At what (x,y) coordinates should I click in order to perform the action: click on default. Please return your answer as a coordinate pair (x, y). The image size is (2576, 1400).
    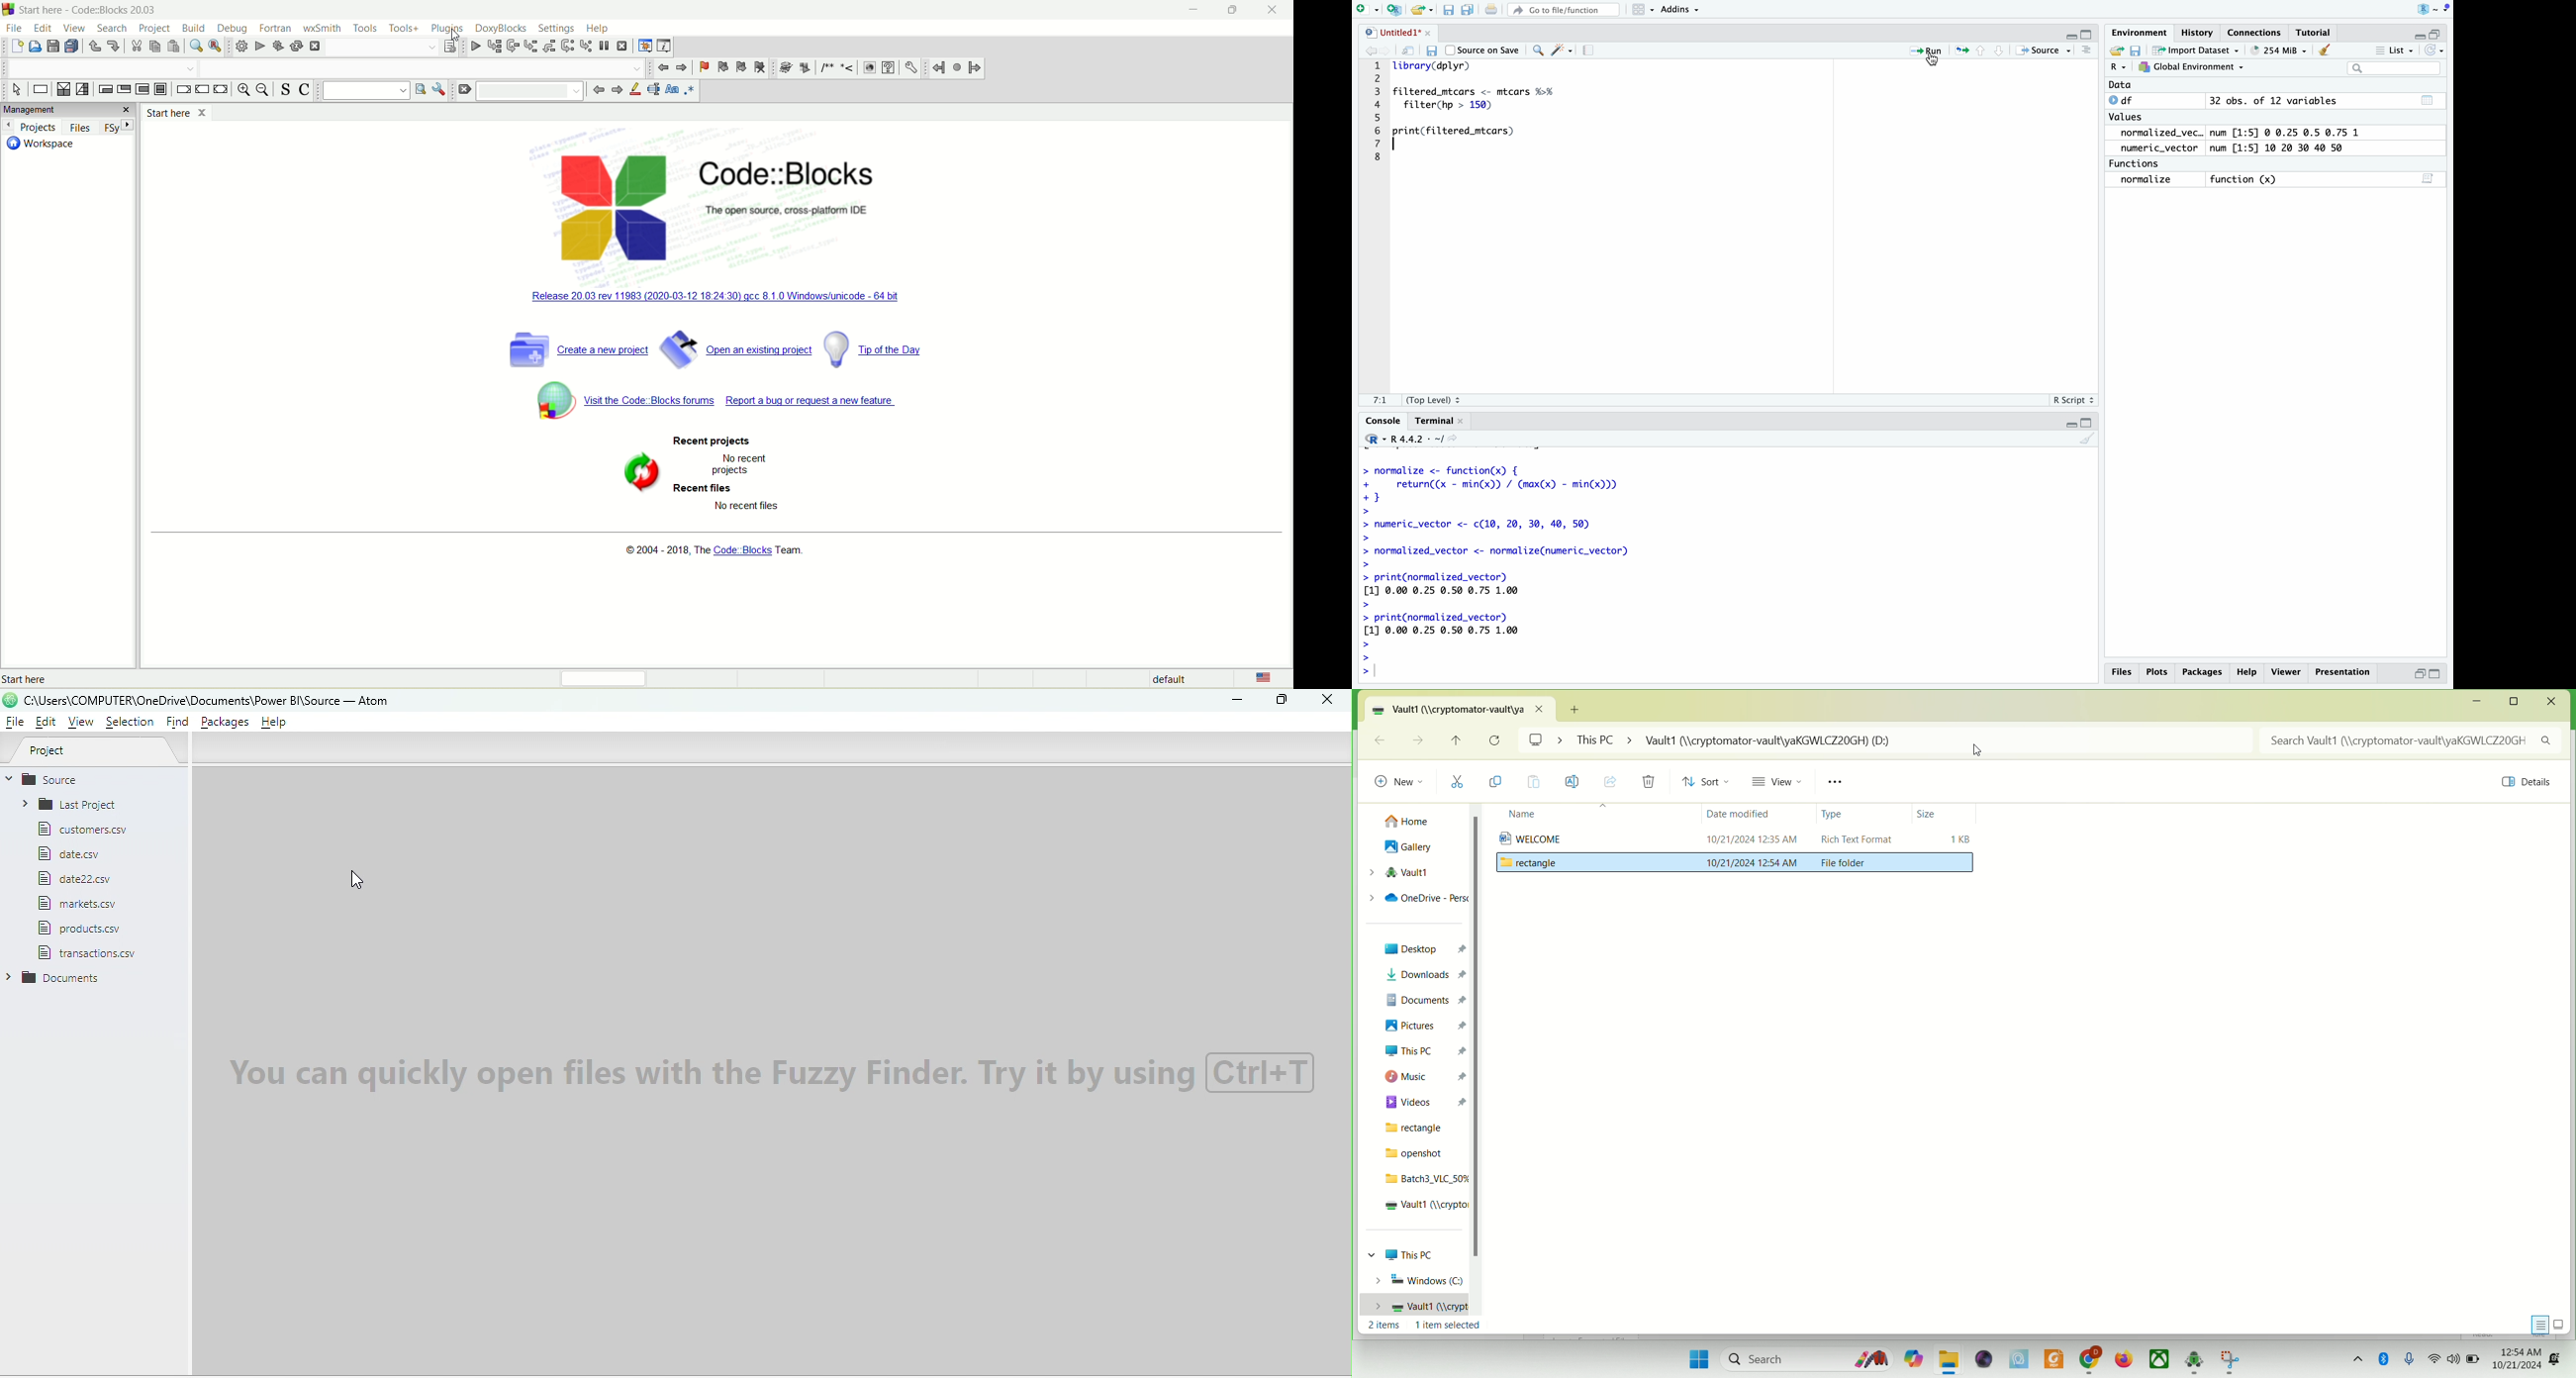
    Looking at the image, I should click on (1169, 679).